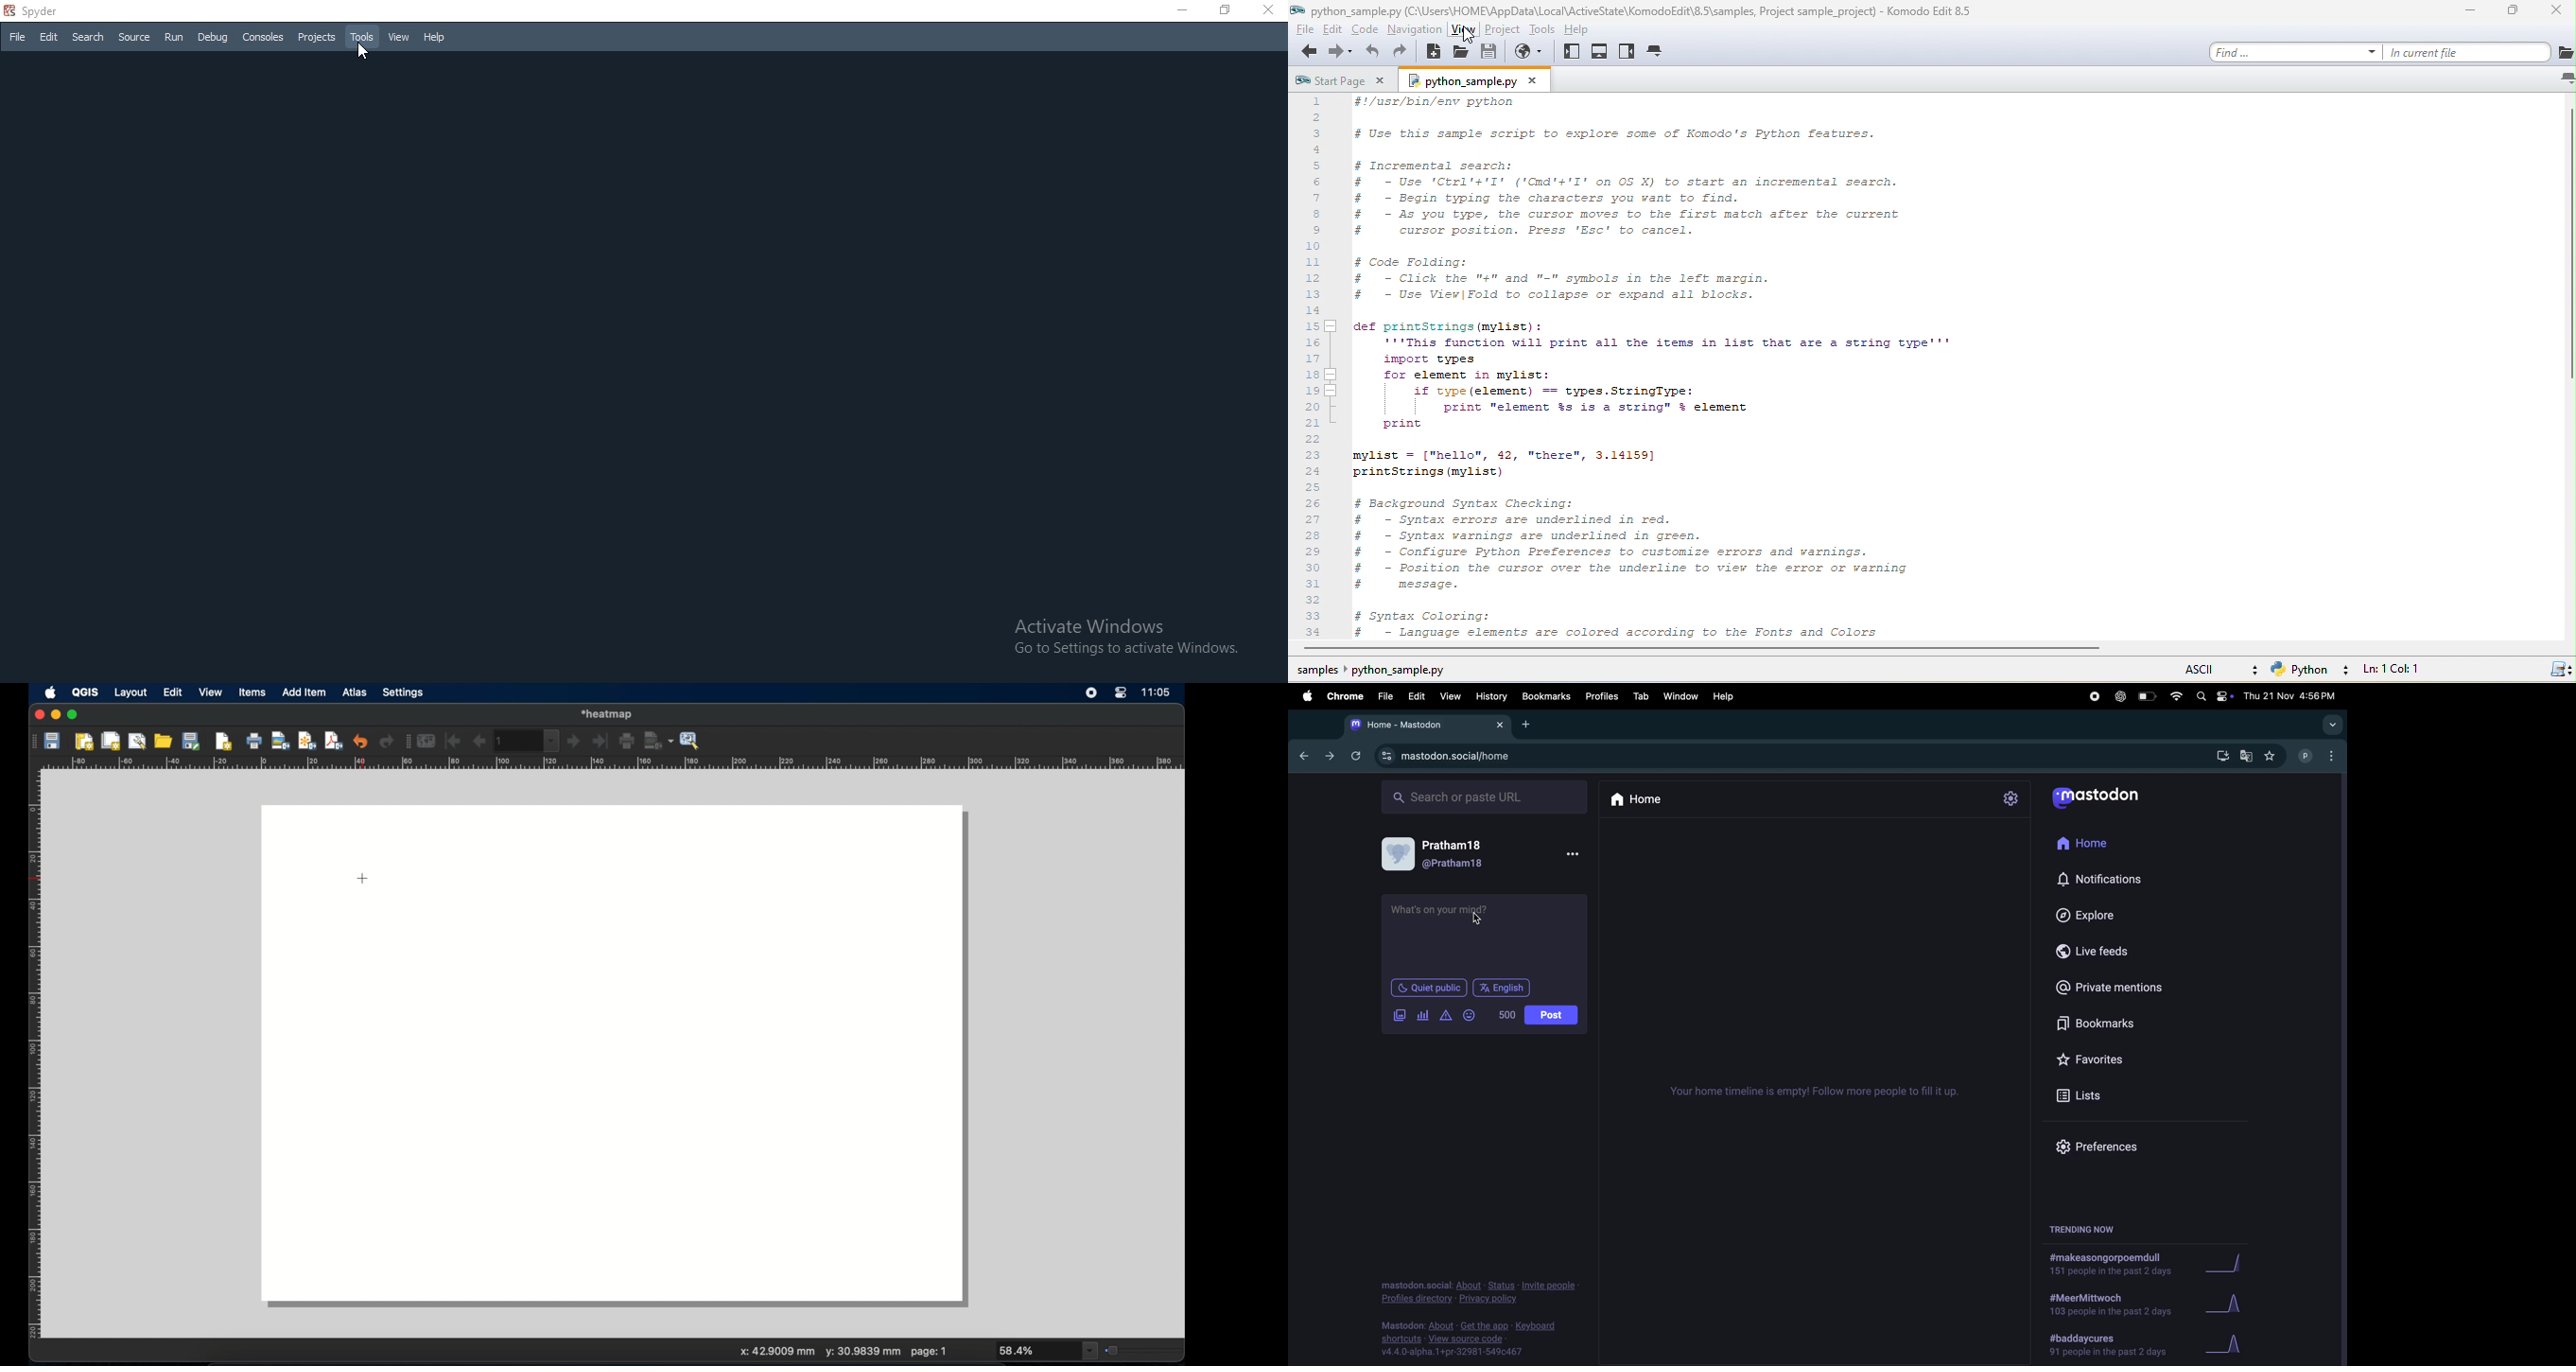  Describe the element at coordinates (1386, 756) in the screenshot. I see `site information` at that location.